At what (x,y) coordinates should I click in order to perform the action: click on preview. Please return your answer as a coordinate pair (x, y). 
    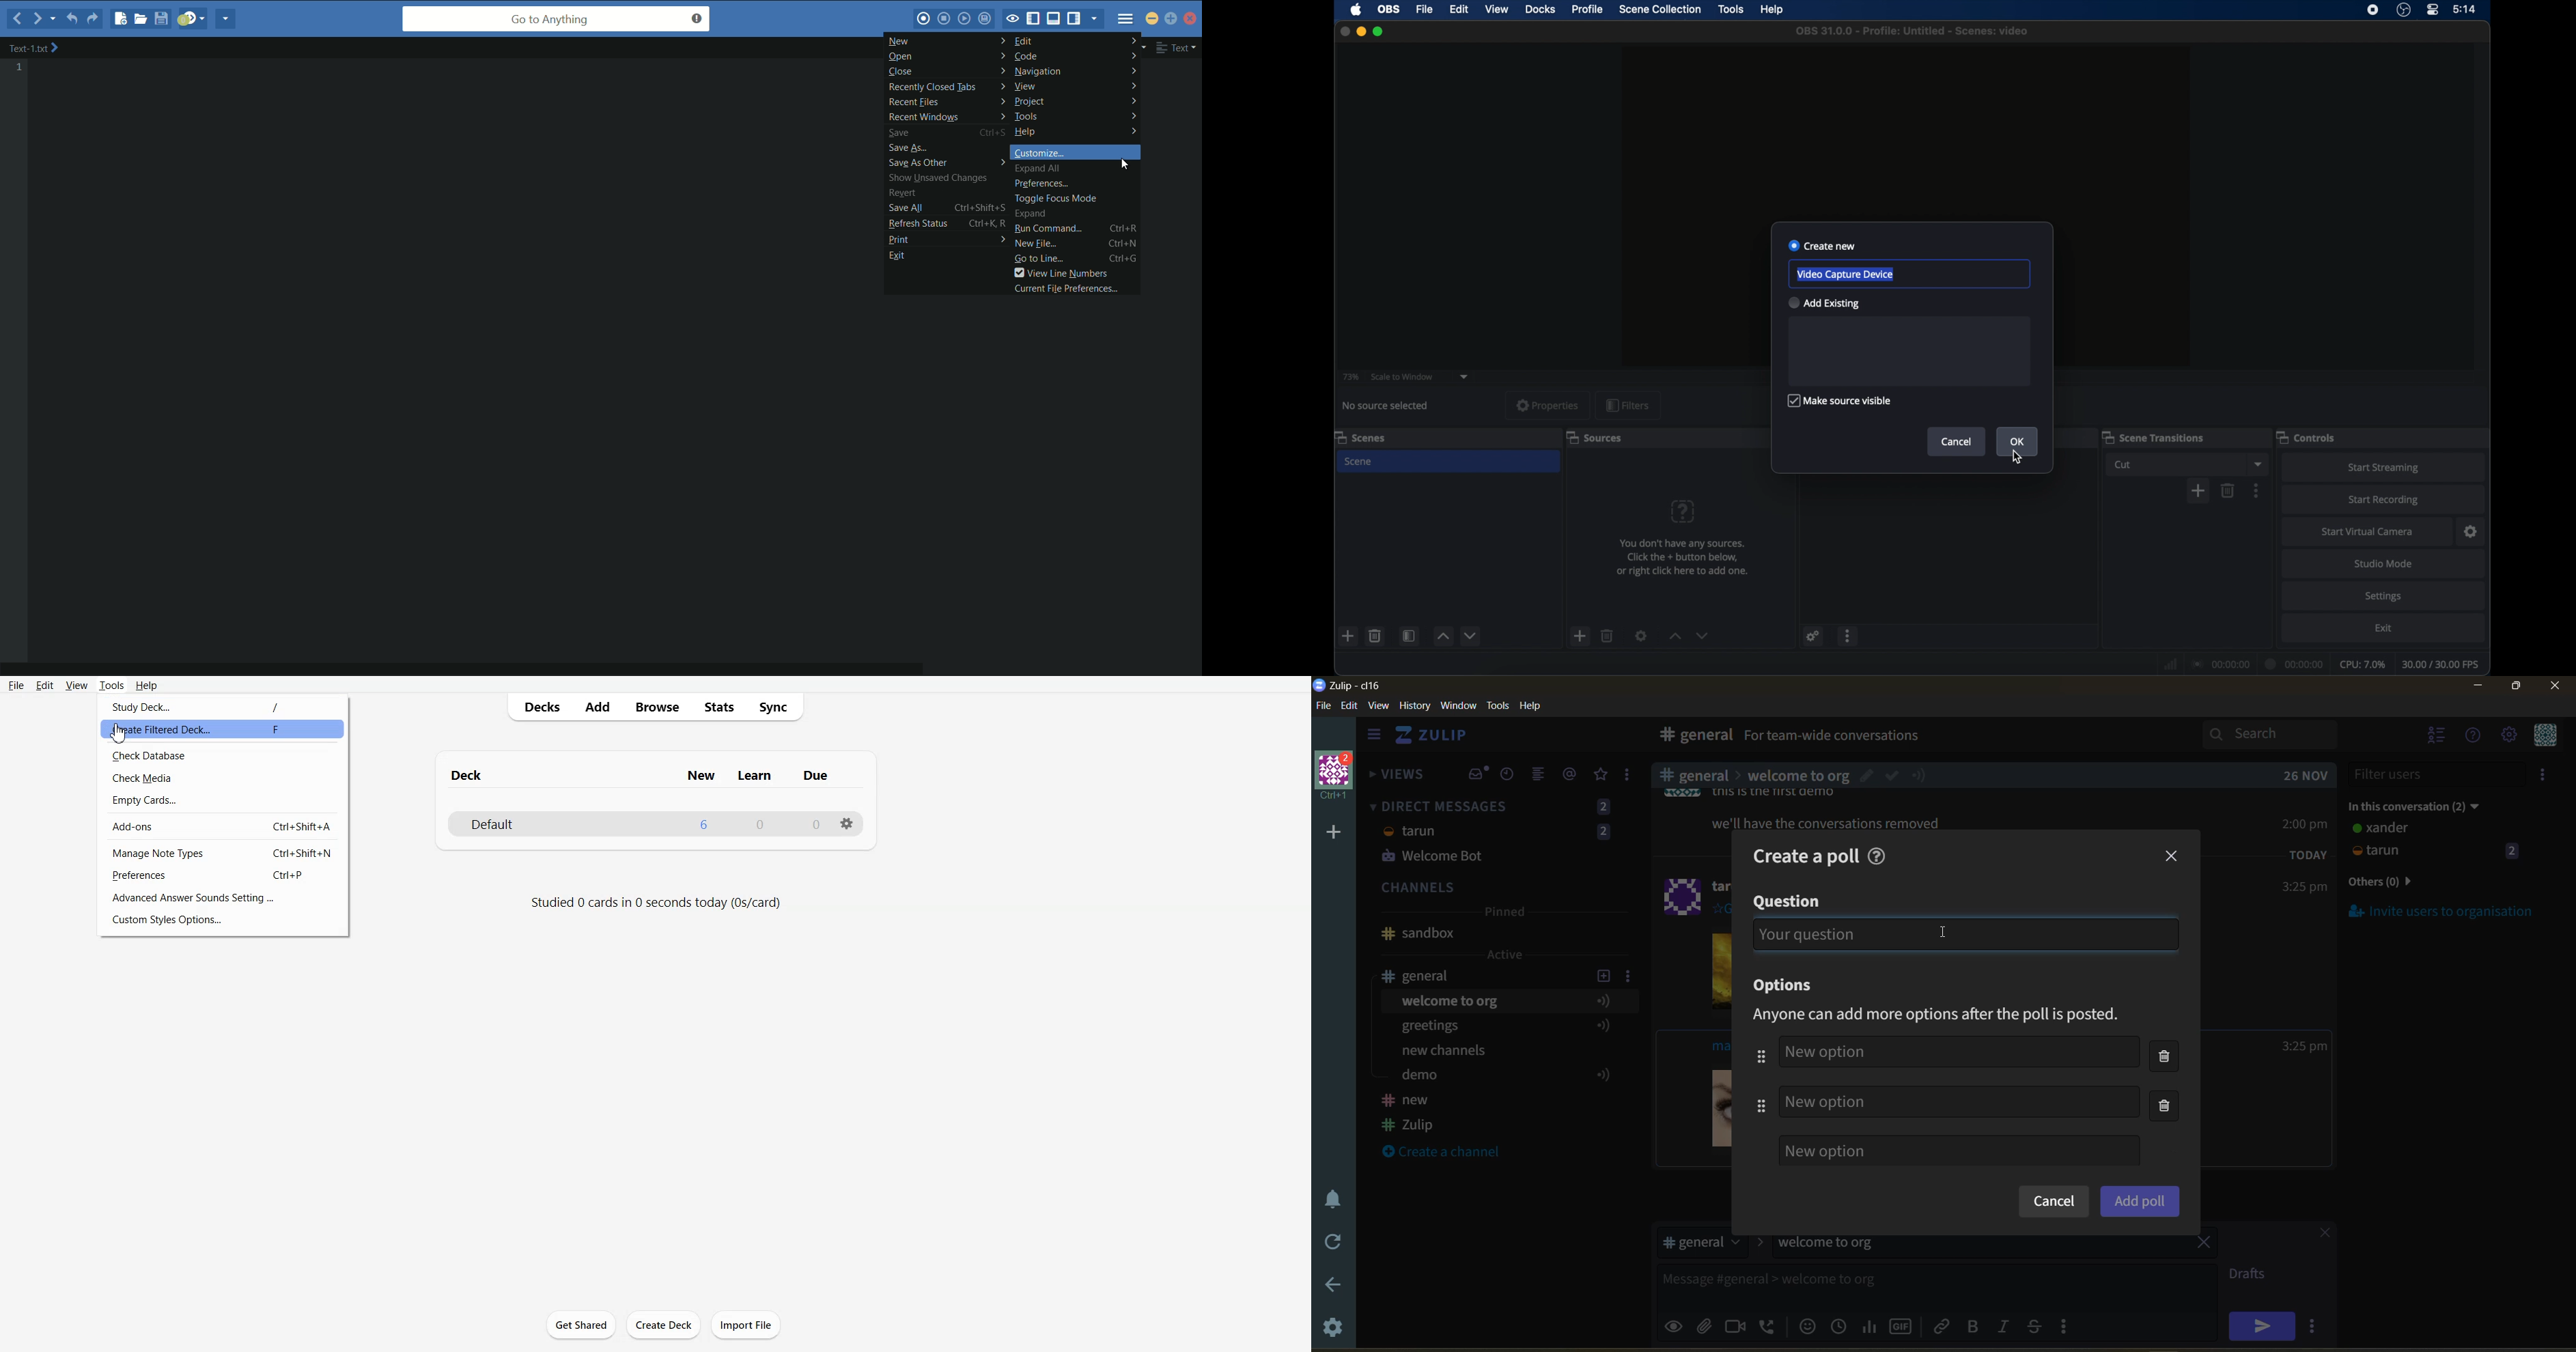
    Looking at the image, I should click on (1676, 1324).